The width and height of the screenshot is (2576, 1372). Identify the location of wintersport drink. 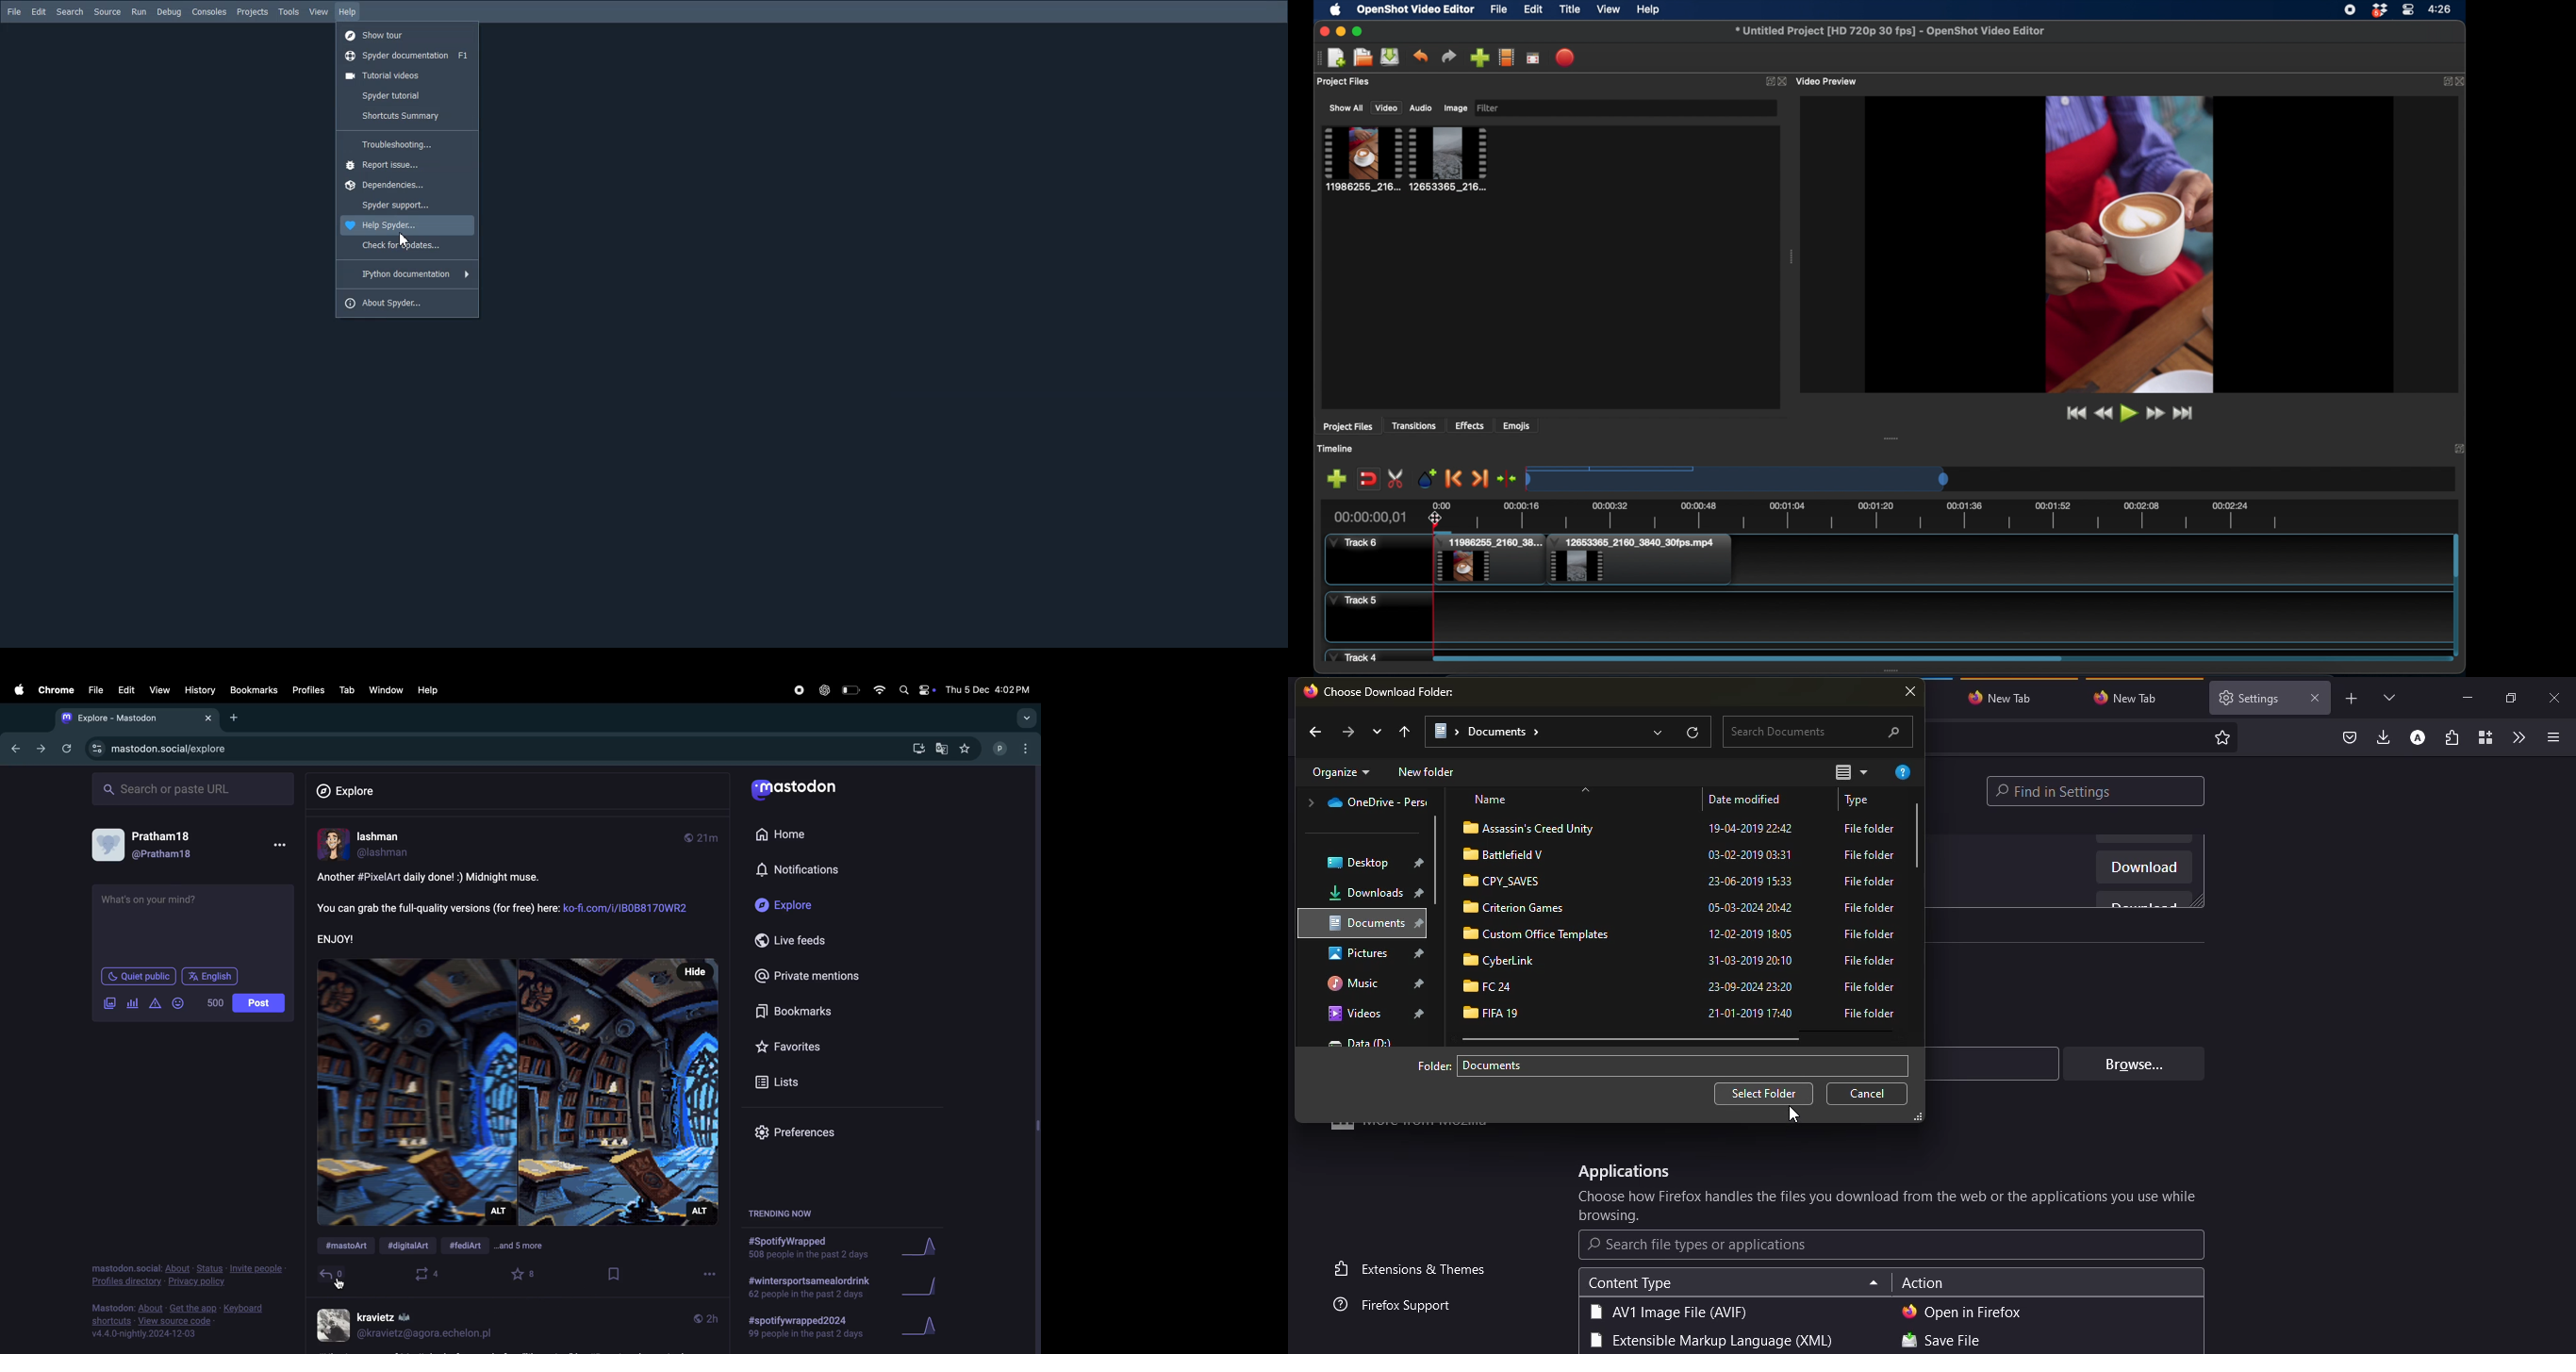
(808, 1289).